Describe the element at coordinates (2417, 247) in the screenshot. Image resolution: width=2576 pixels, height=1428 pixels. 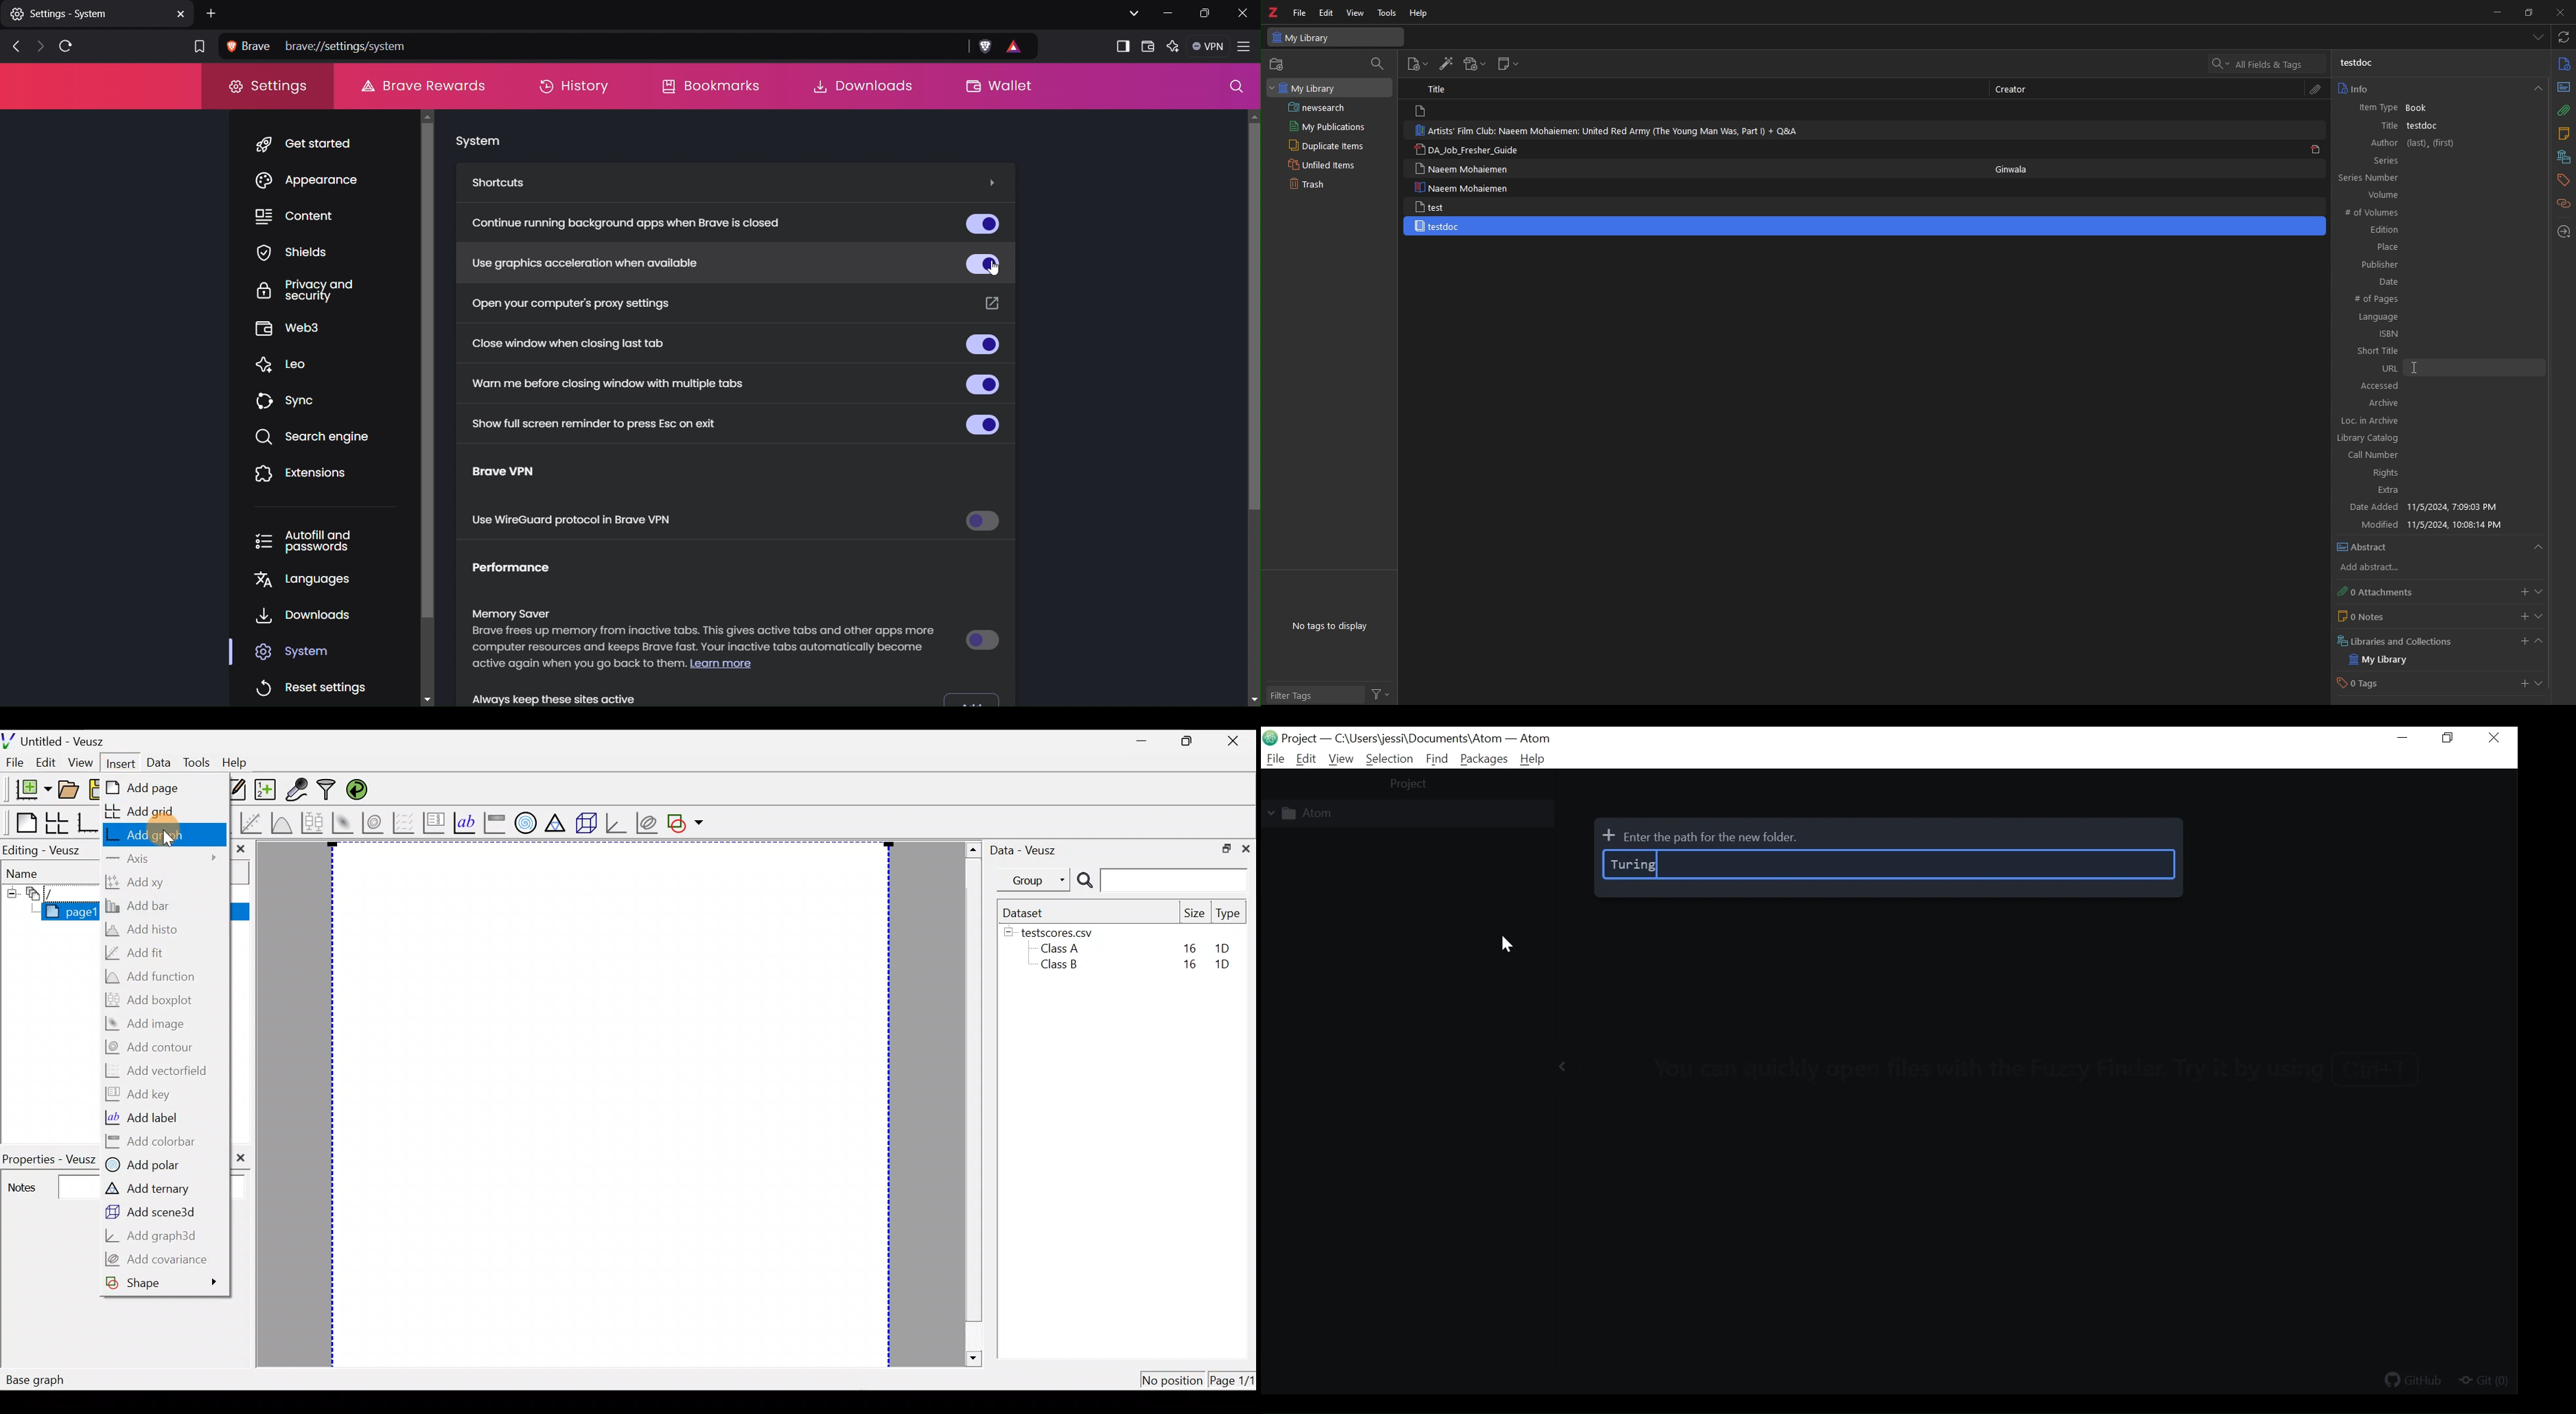
I see `Place` at that location.